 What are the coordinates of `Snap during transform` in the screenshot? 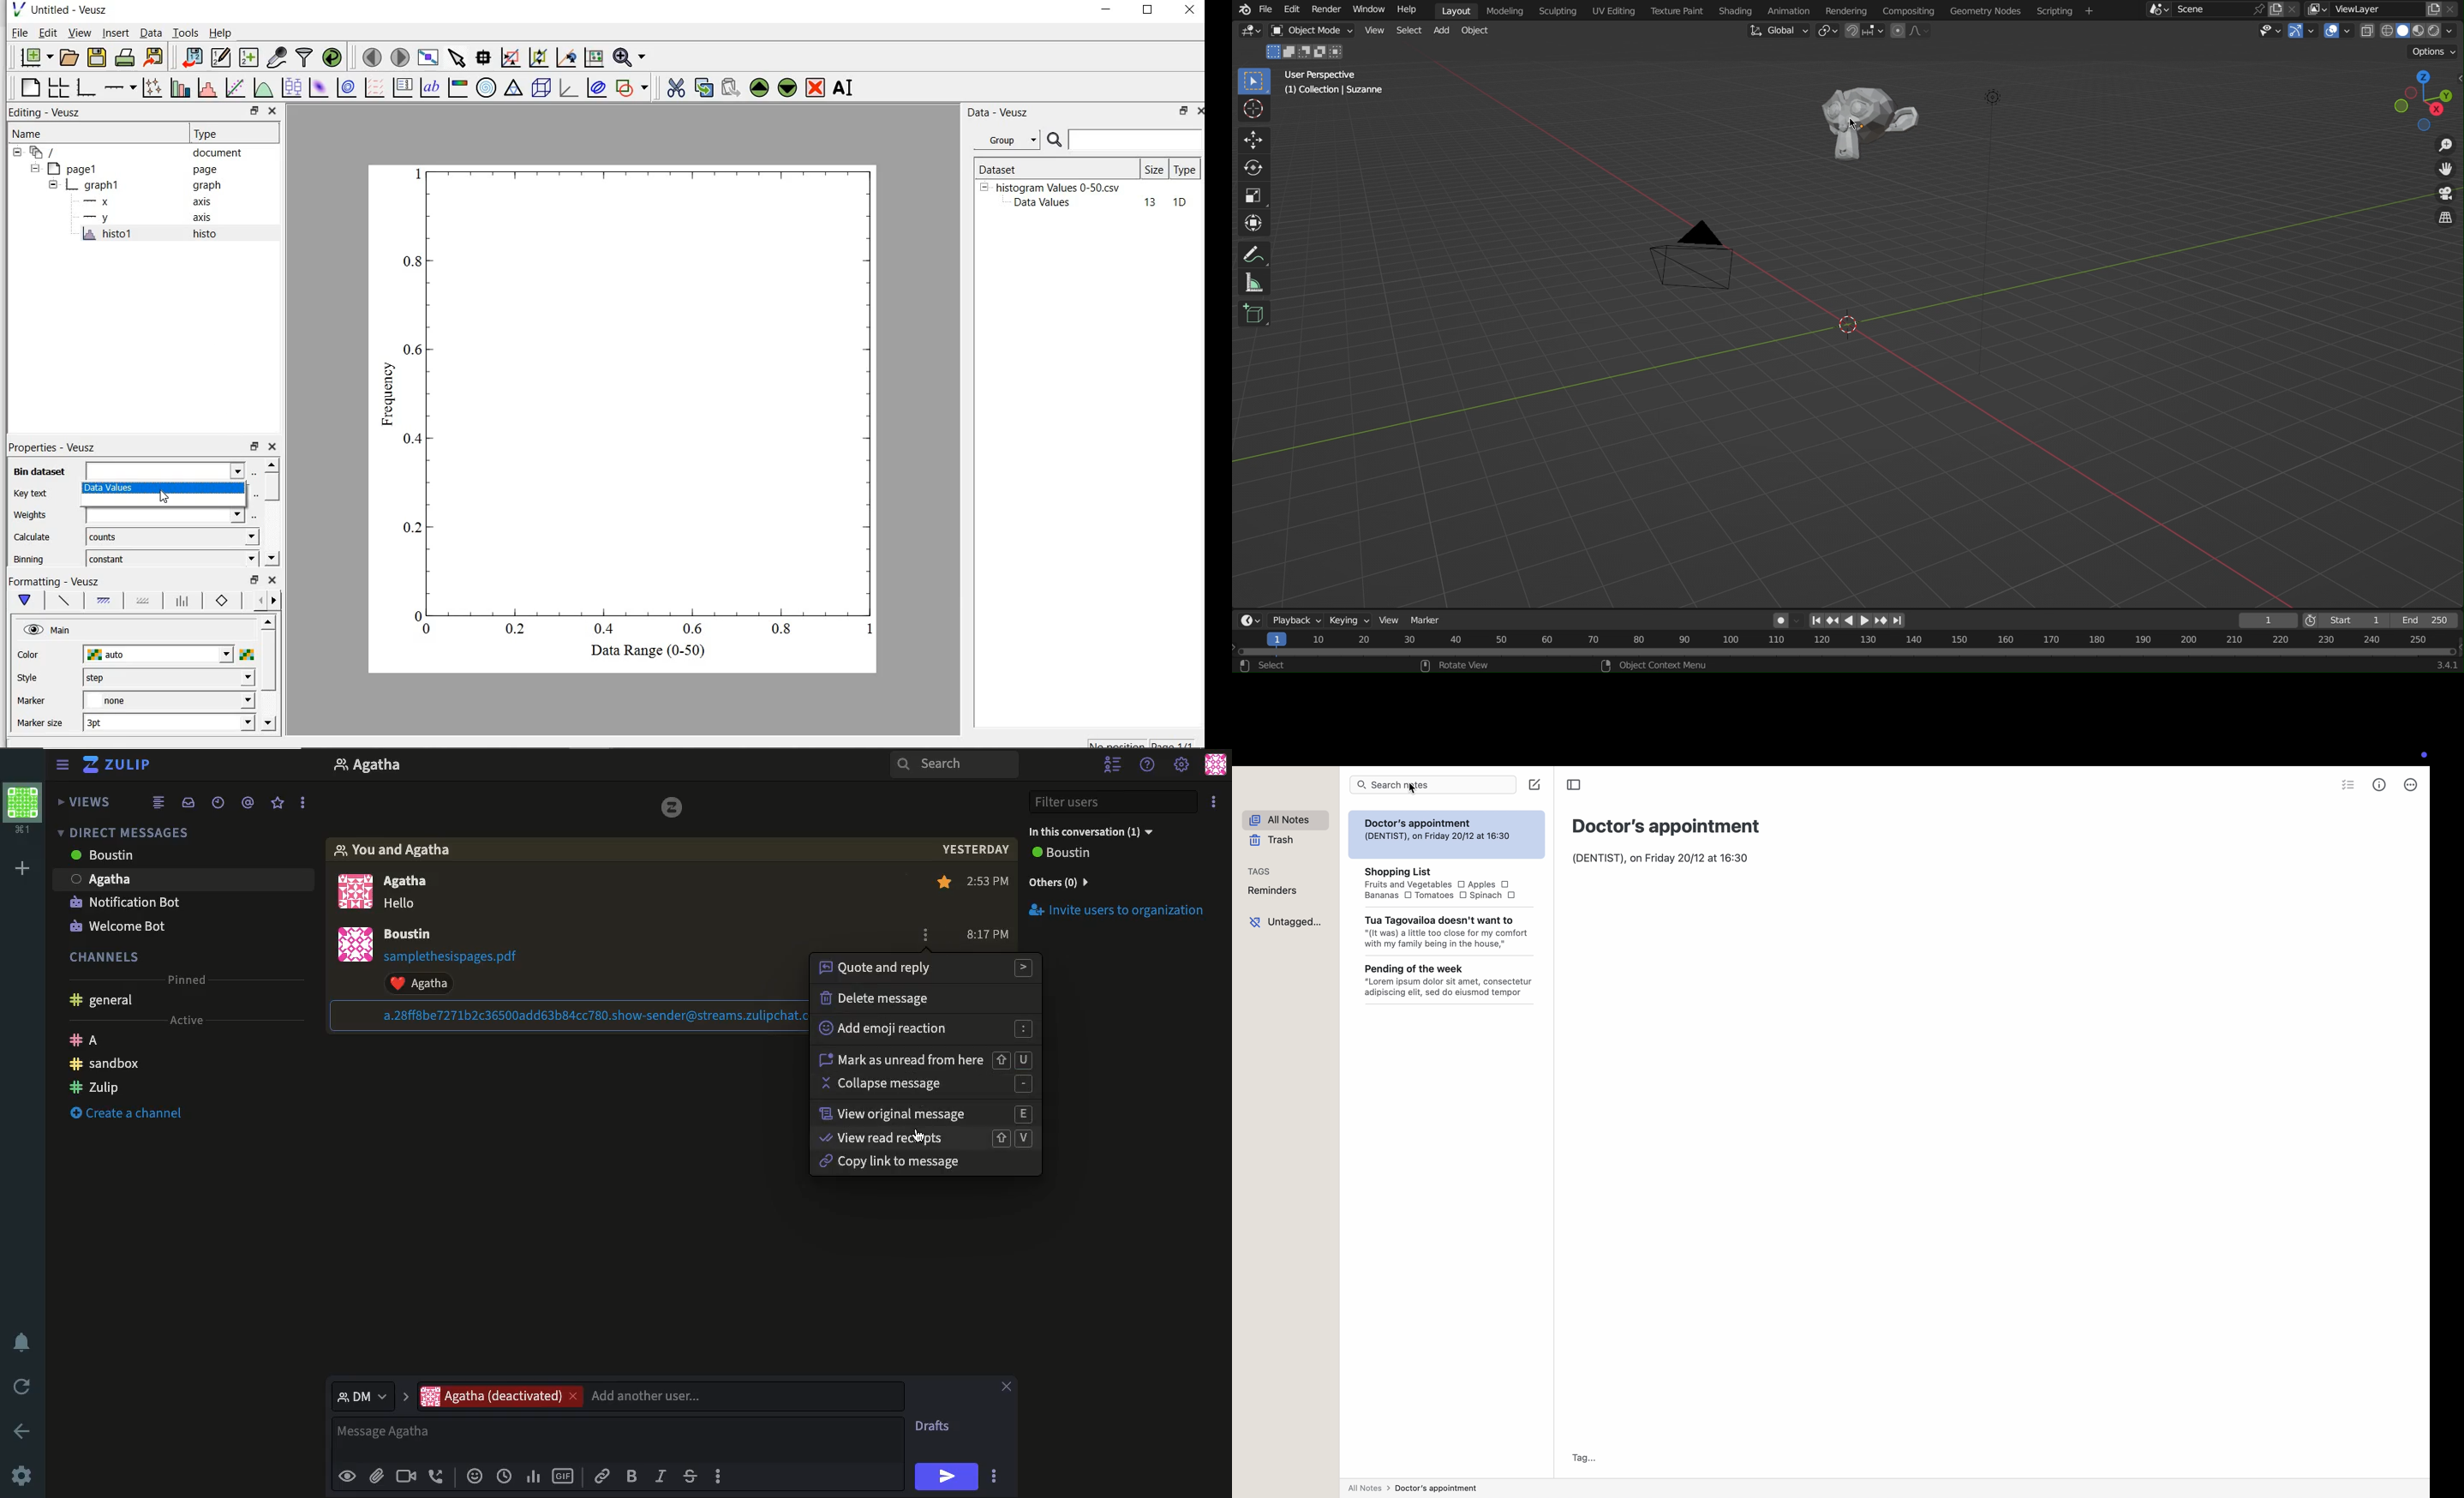 It's located at (1866, 31).